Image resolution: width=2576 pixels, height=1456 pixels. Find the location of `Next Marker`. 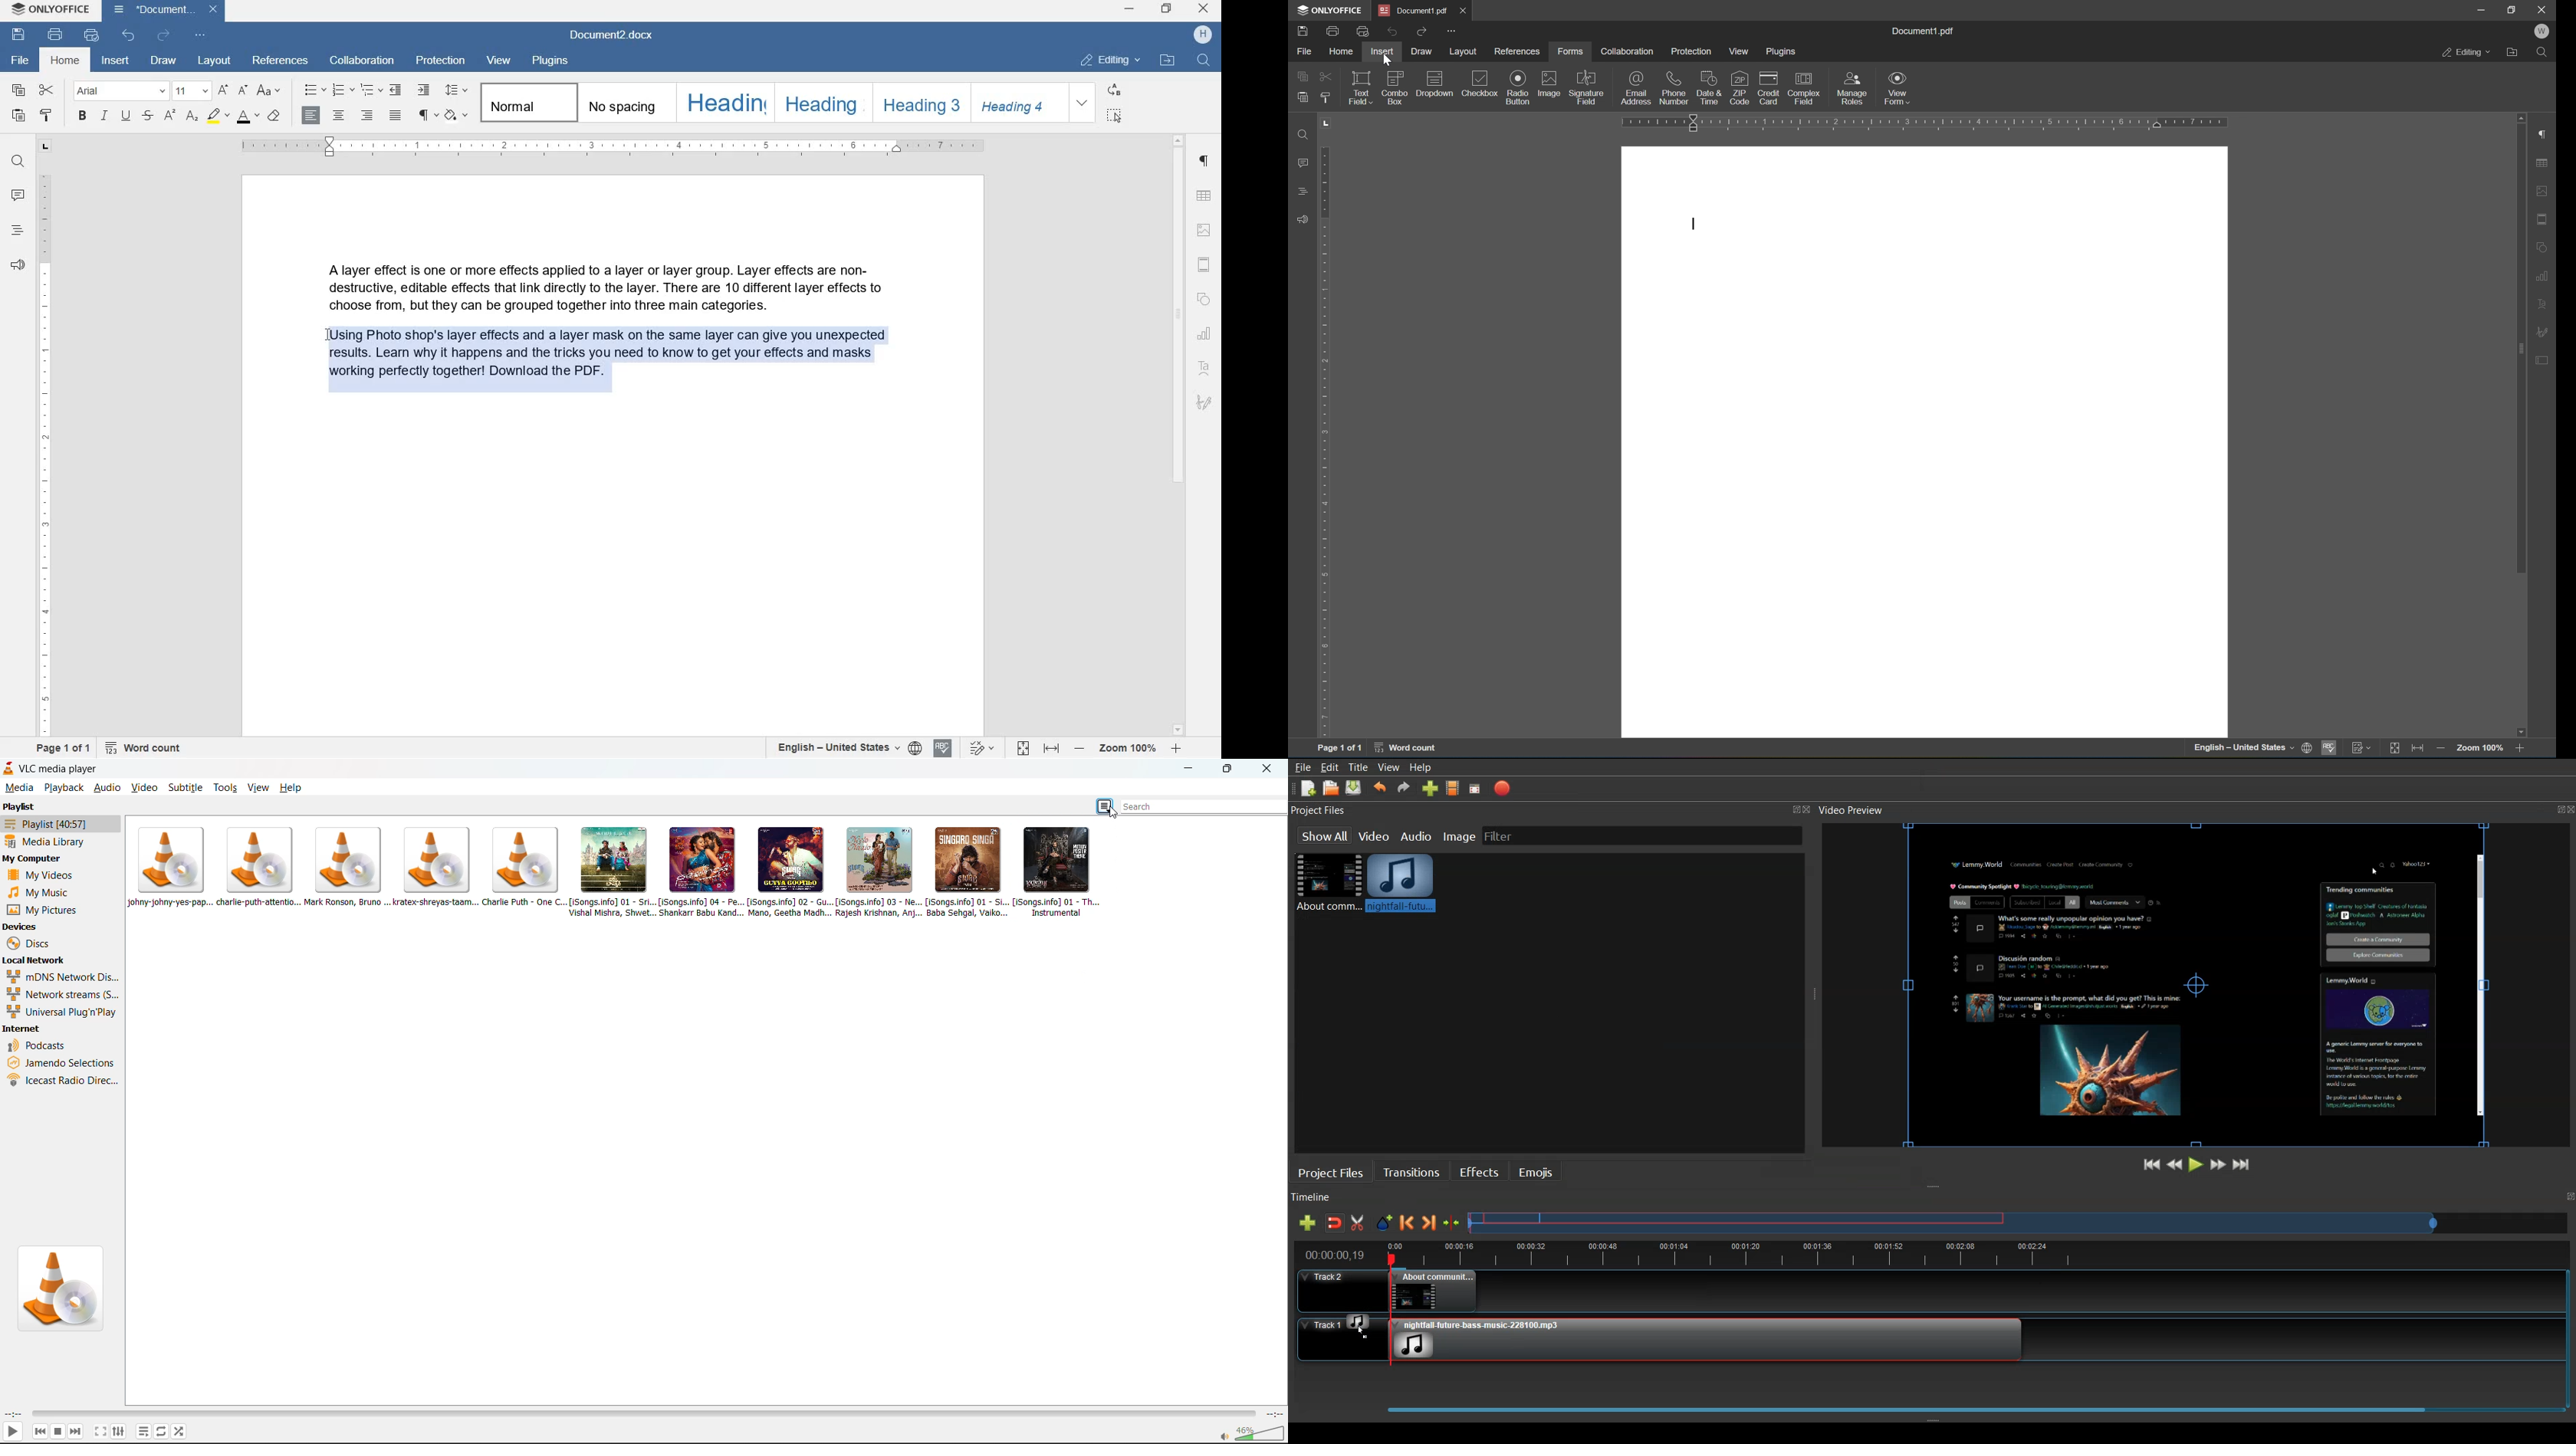

Next Marker is located at coordinates (1430, 1222).